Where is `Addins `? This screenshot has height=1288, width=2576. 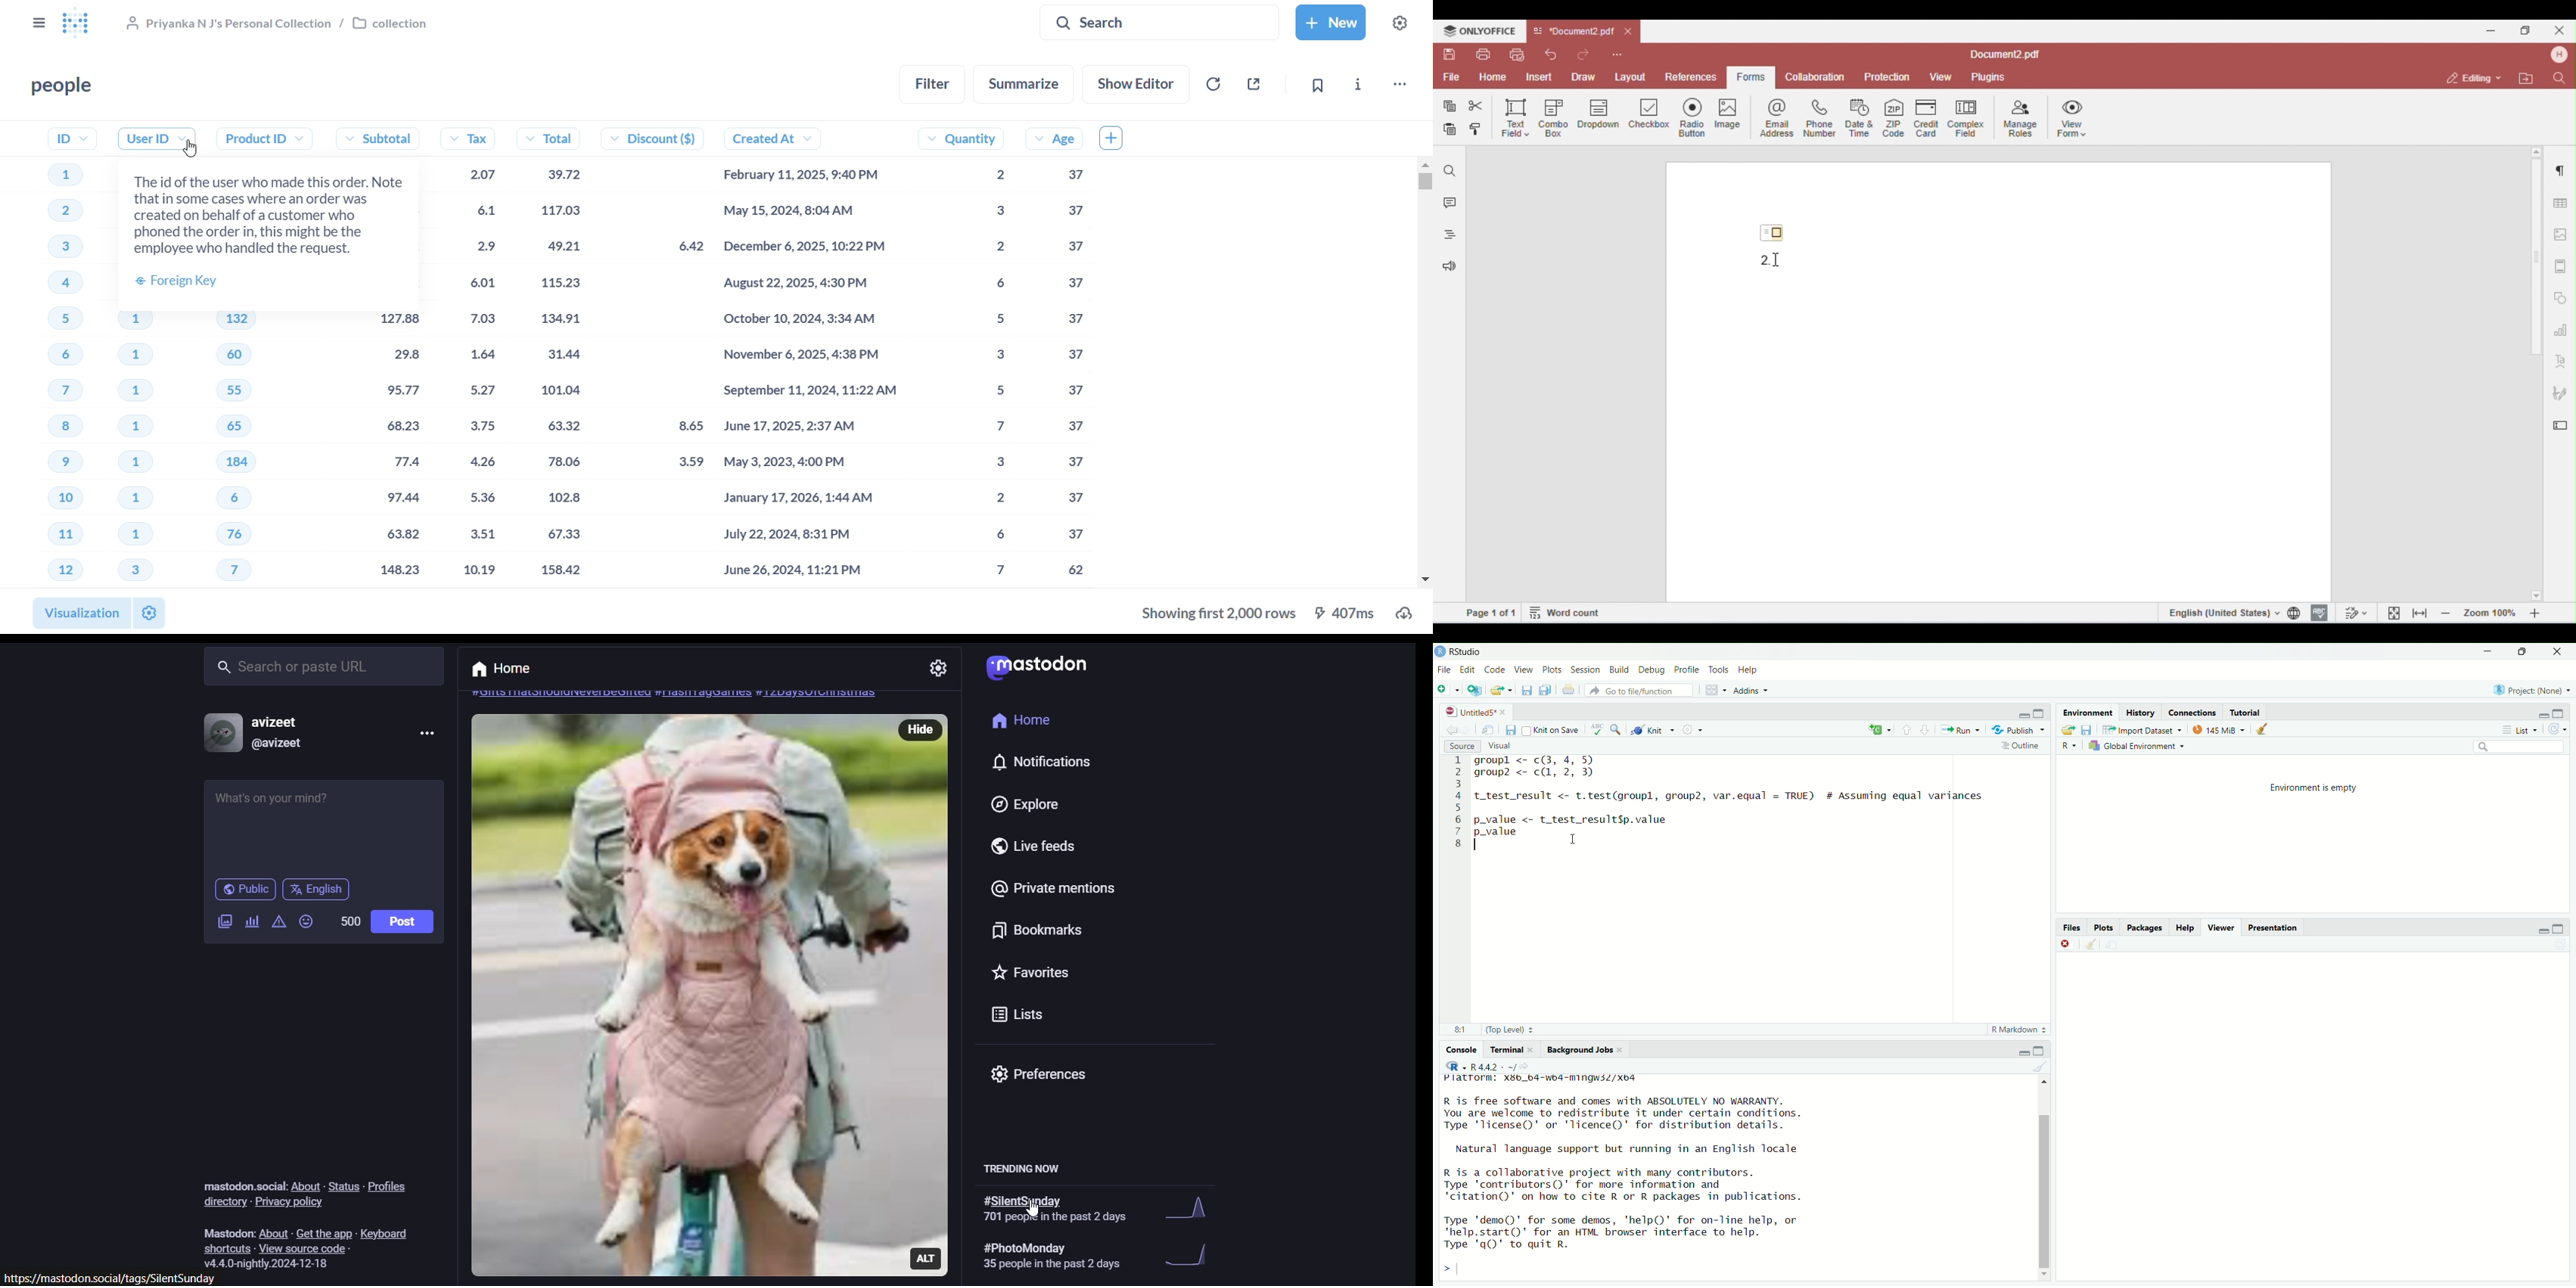
Addins  is located at coordinates (1747, 691).